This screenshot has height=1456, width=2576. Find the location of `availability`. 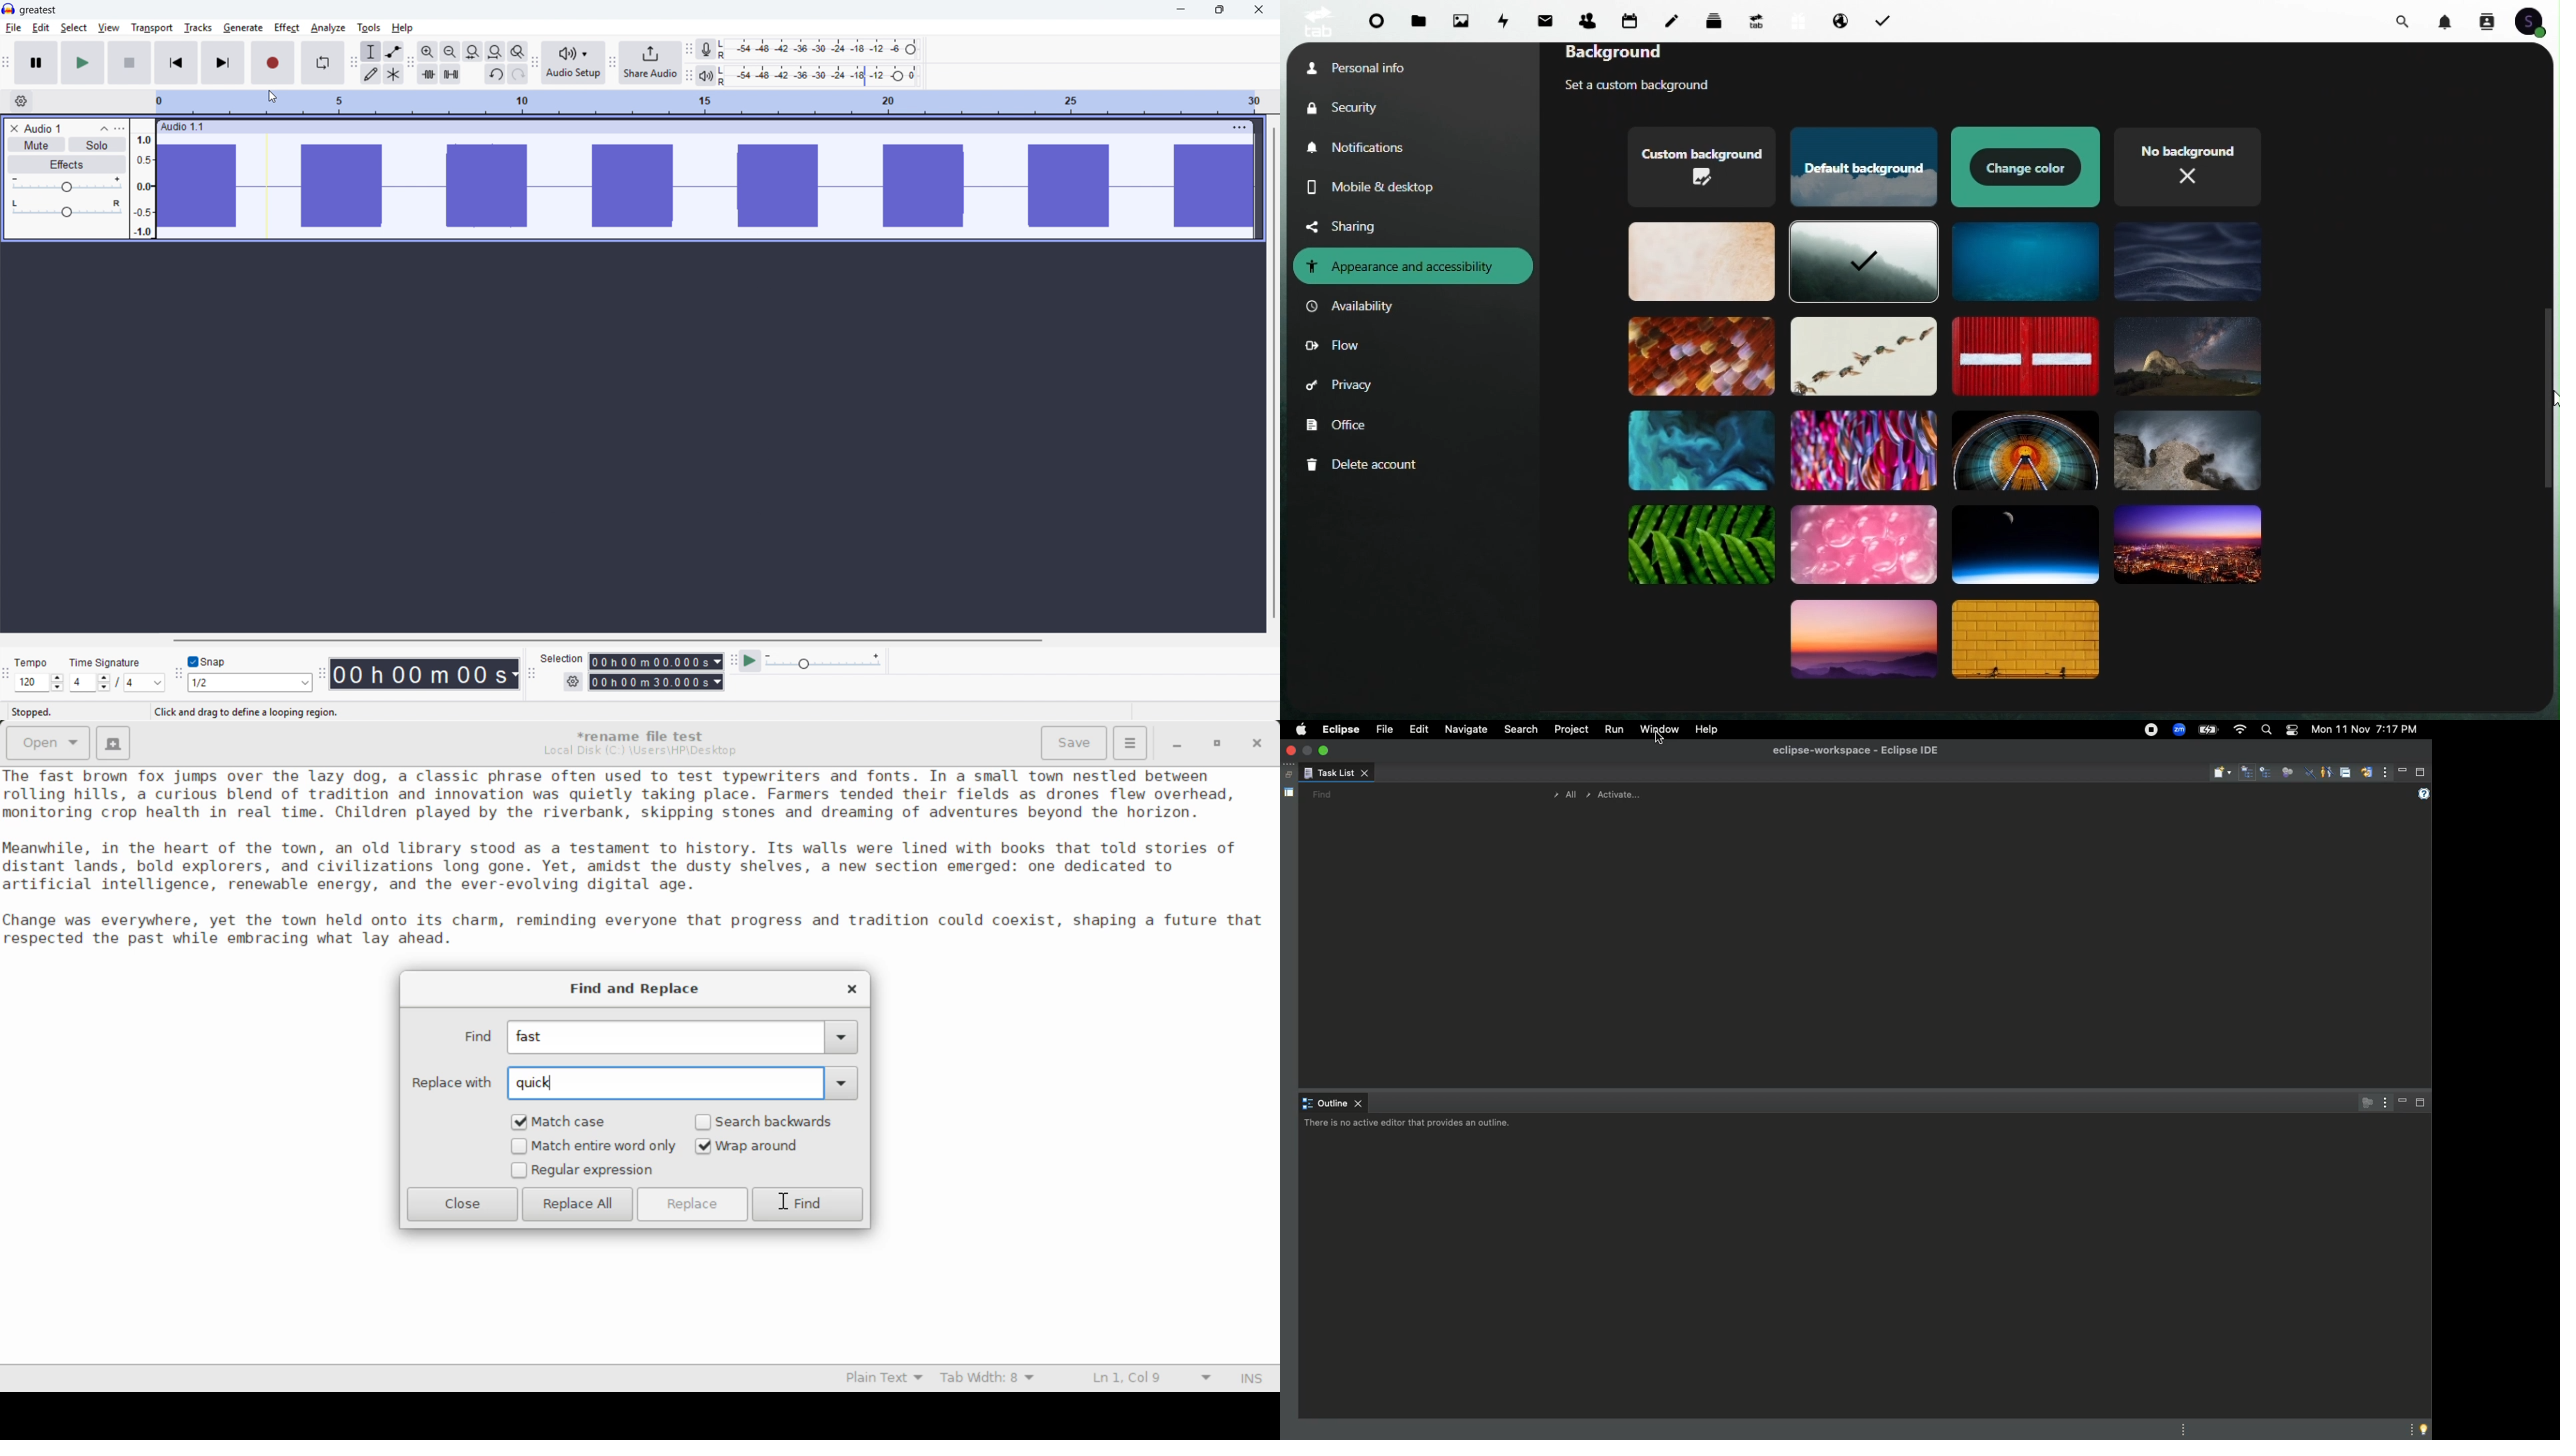

availability is located at coordinates (1355, 307).